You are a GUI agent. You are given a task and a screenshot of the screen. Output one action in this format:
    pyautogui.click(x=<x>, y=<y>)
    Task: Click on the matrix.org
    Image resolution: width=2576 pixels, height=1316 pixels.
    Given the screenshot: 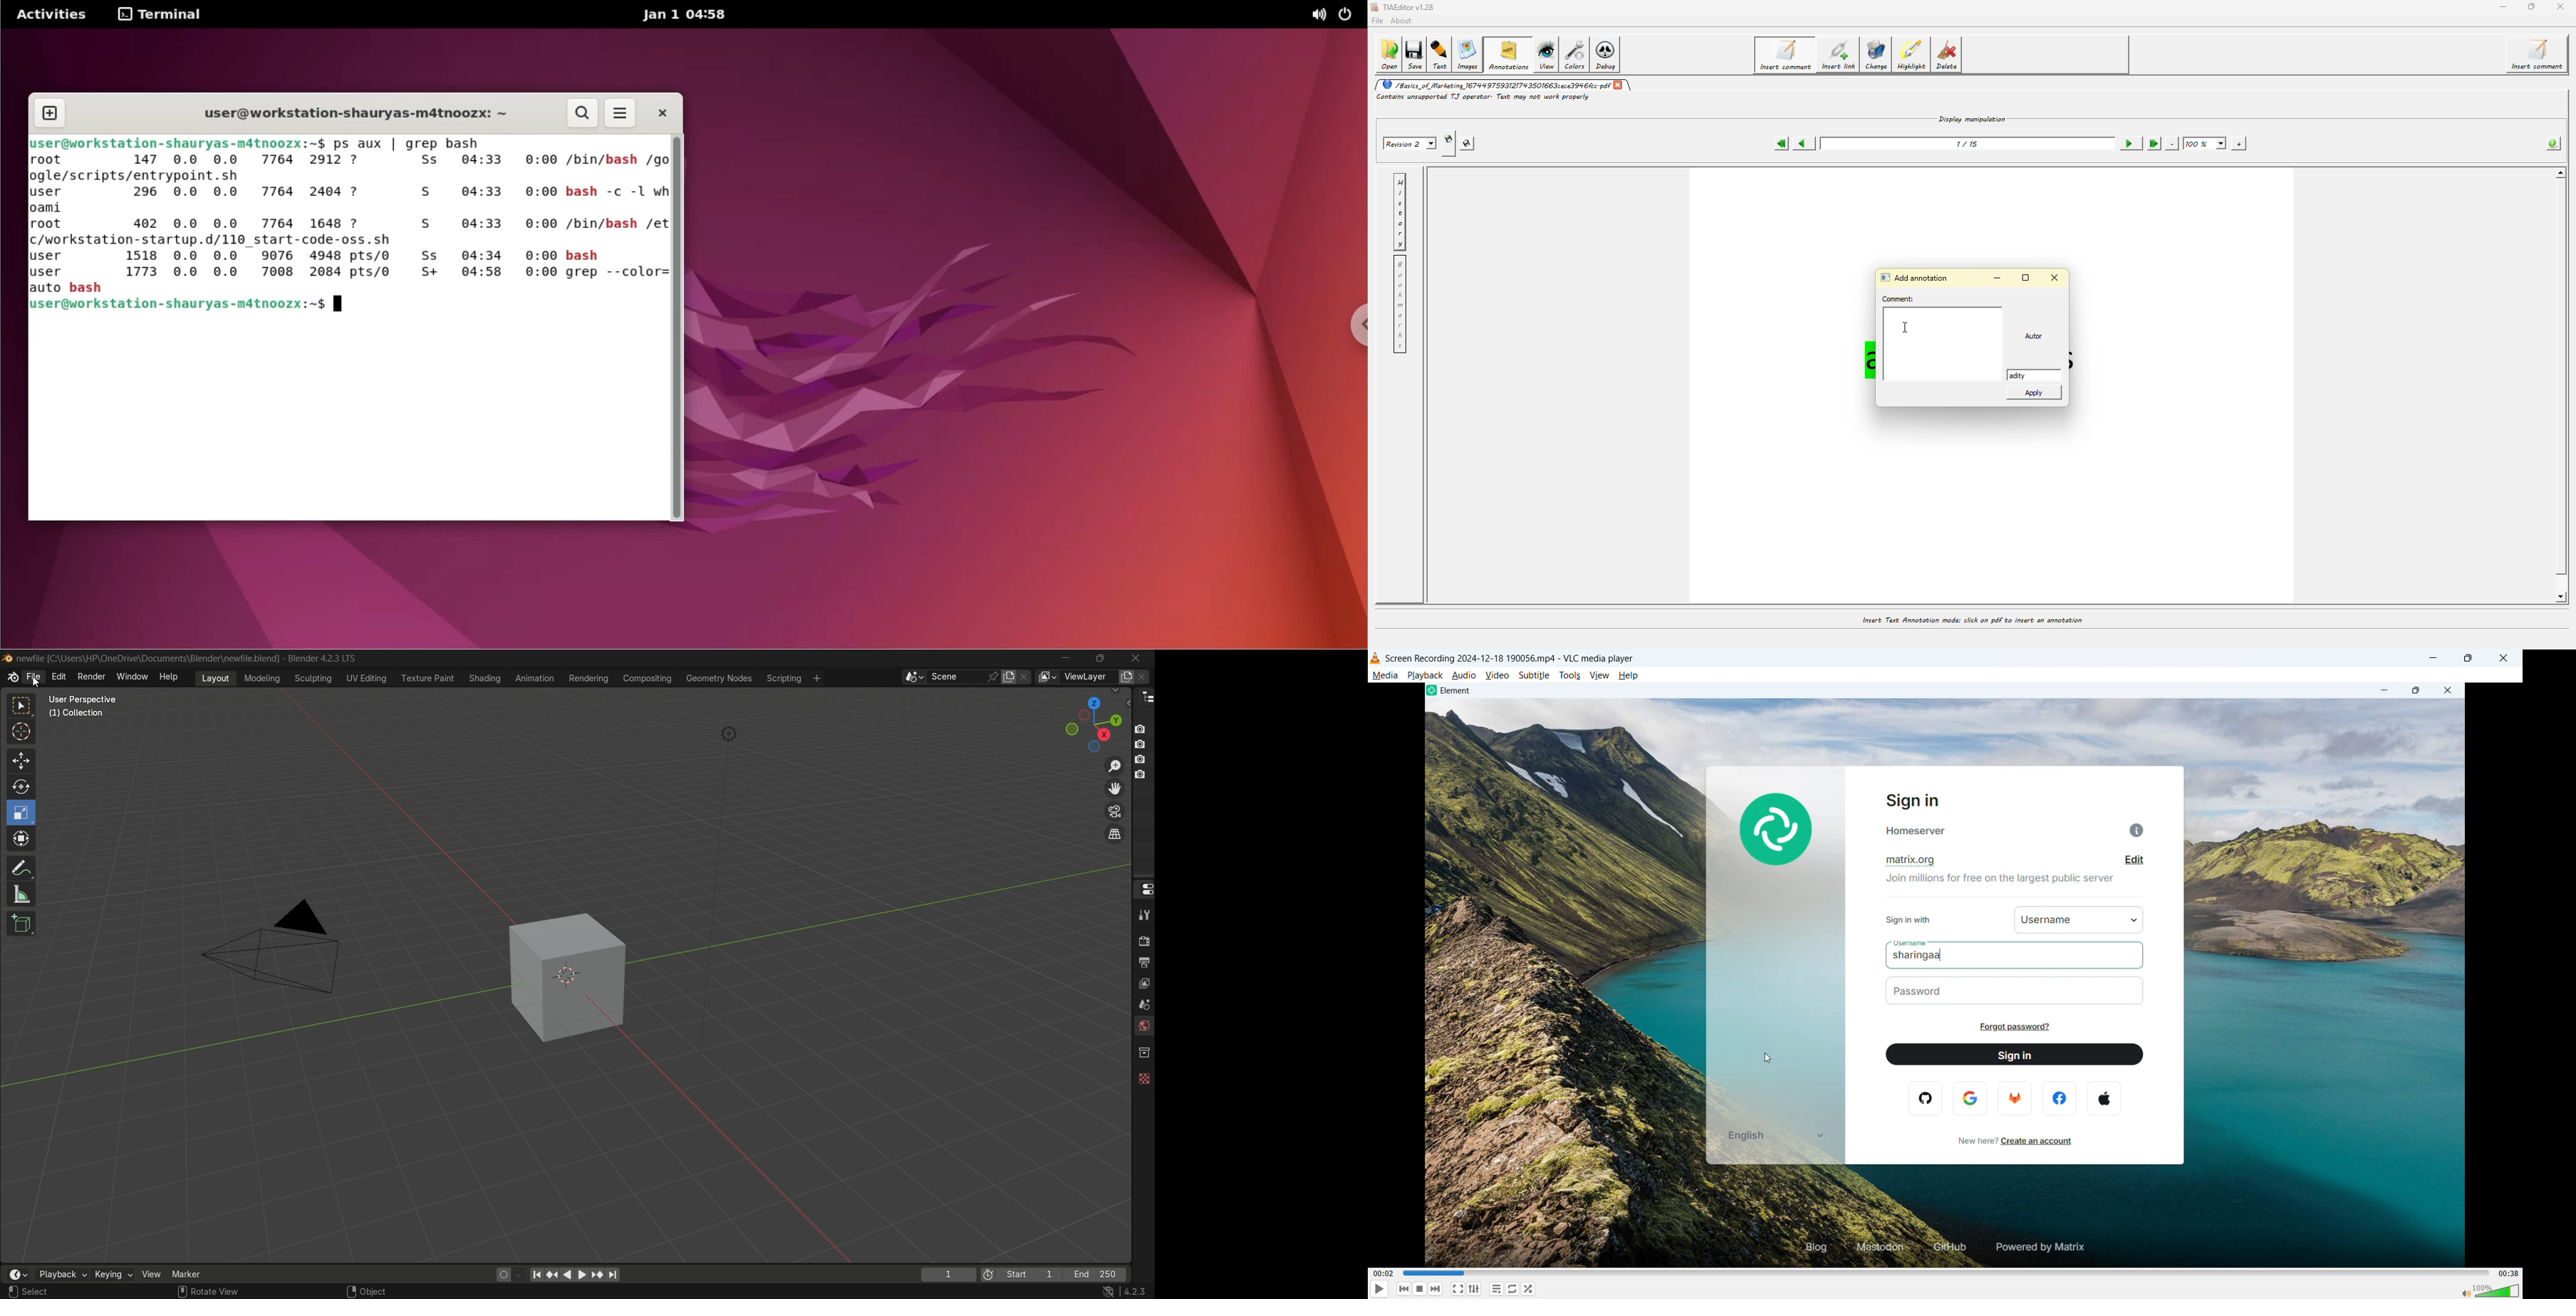 What is the action you would take?
    pyautogui.click(x=1915, y=859)
    